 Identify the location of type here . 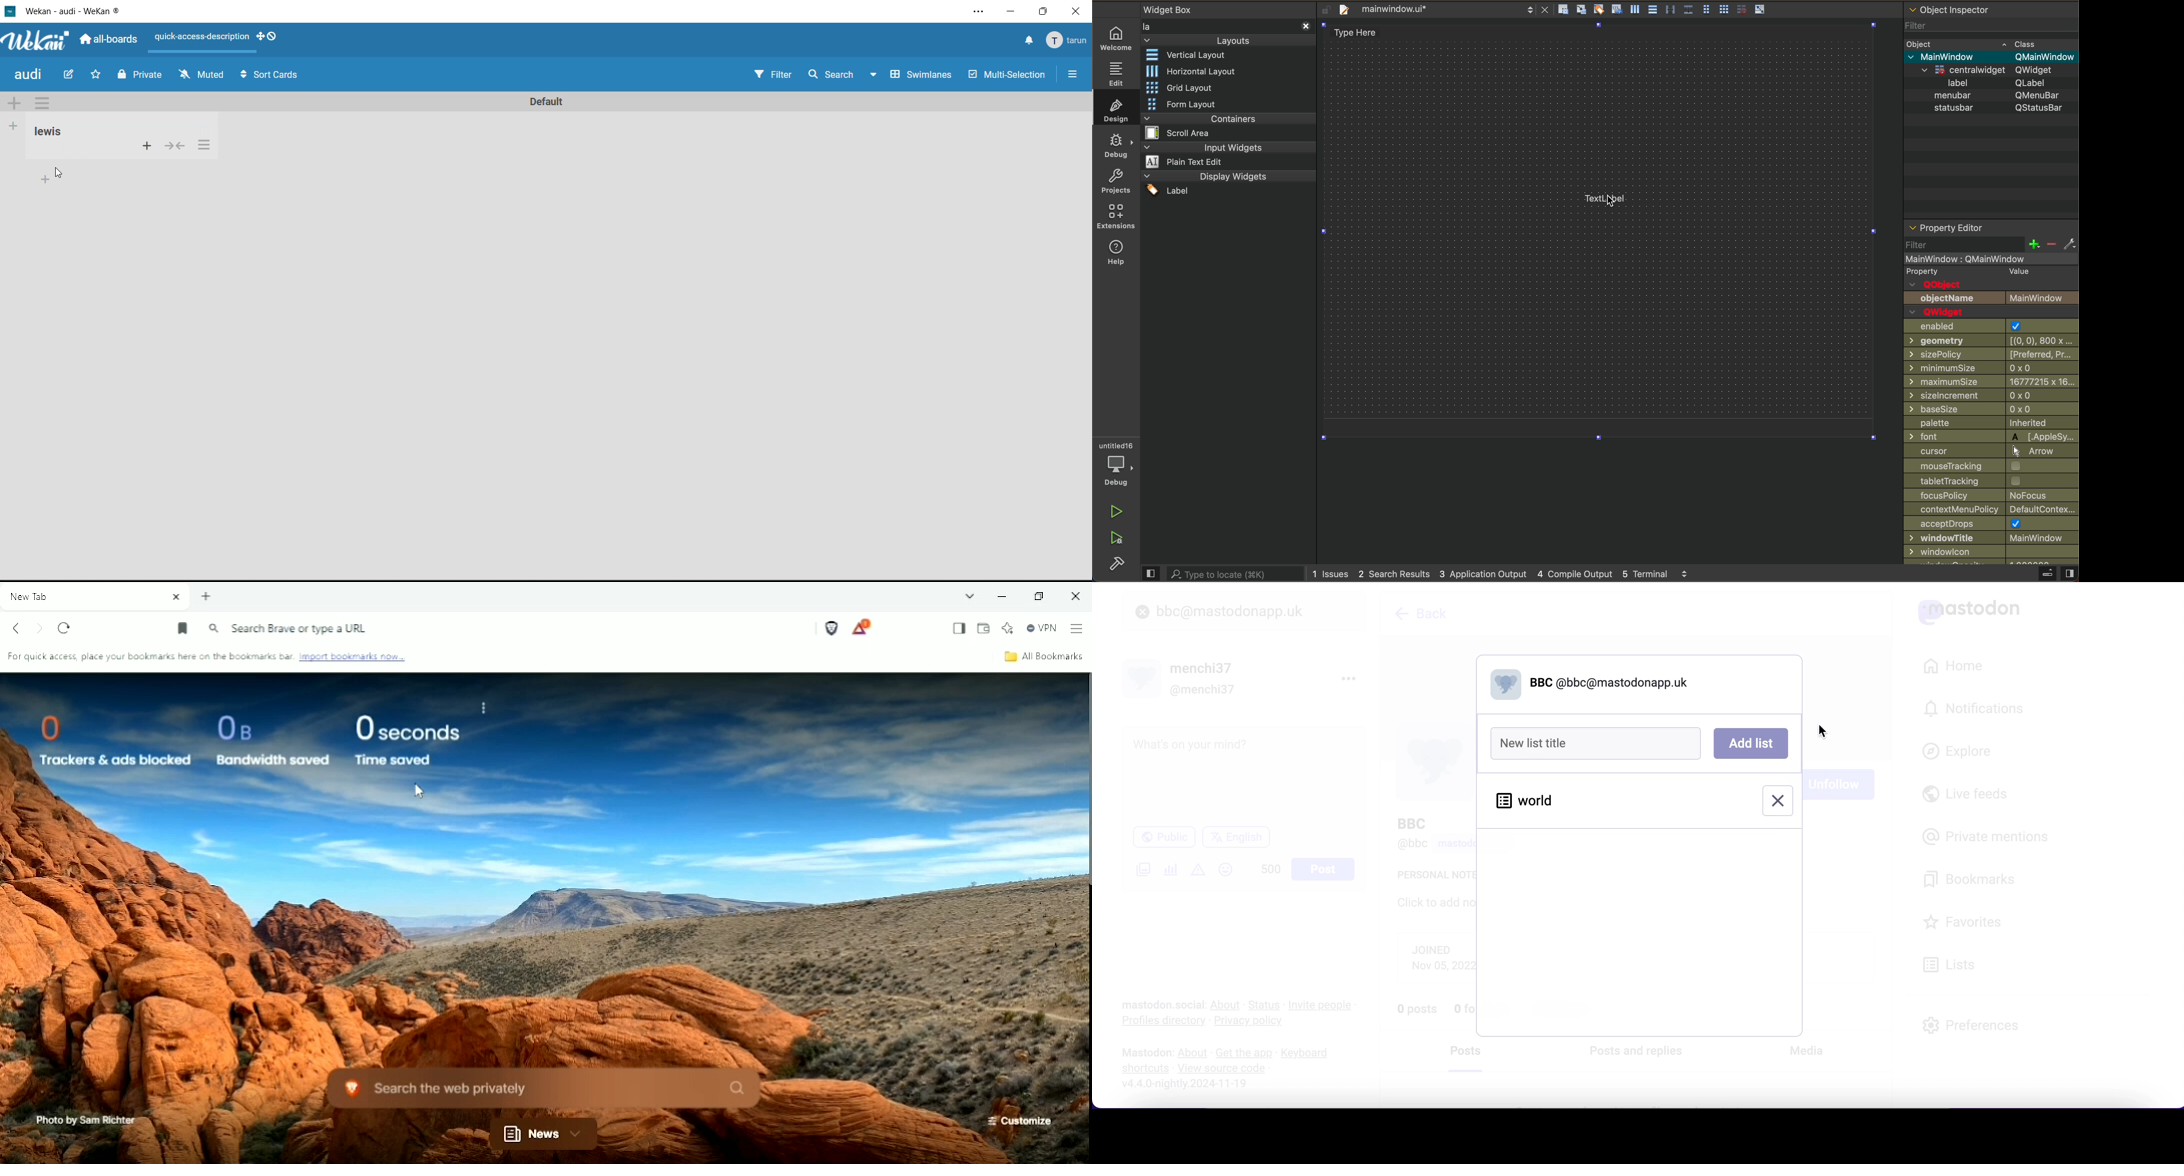
(1367, 30).